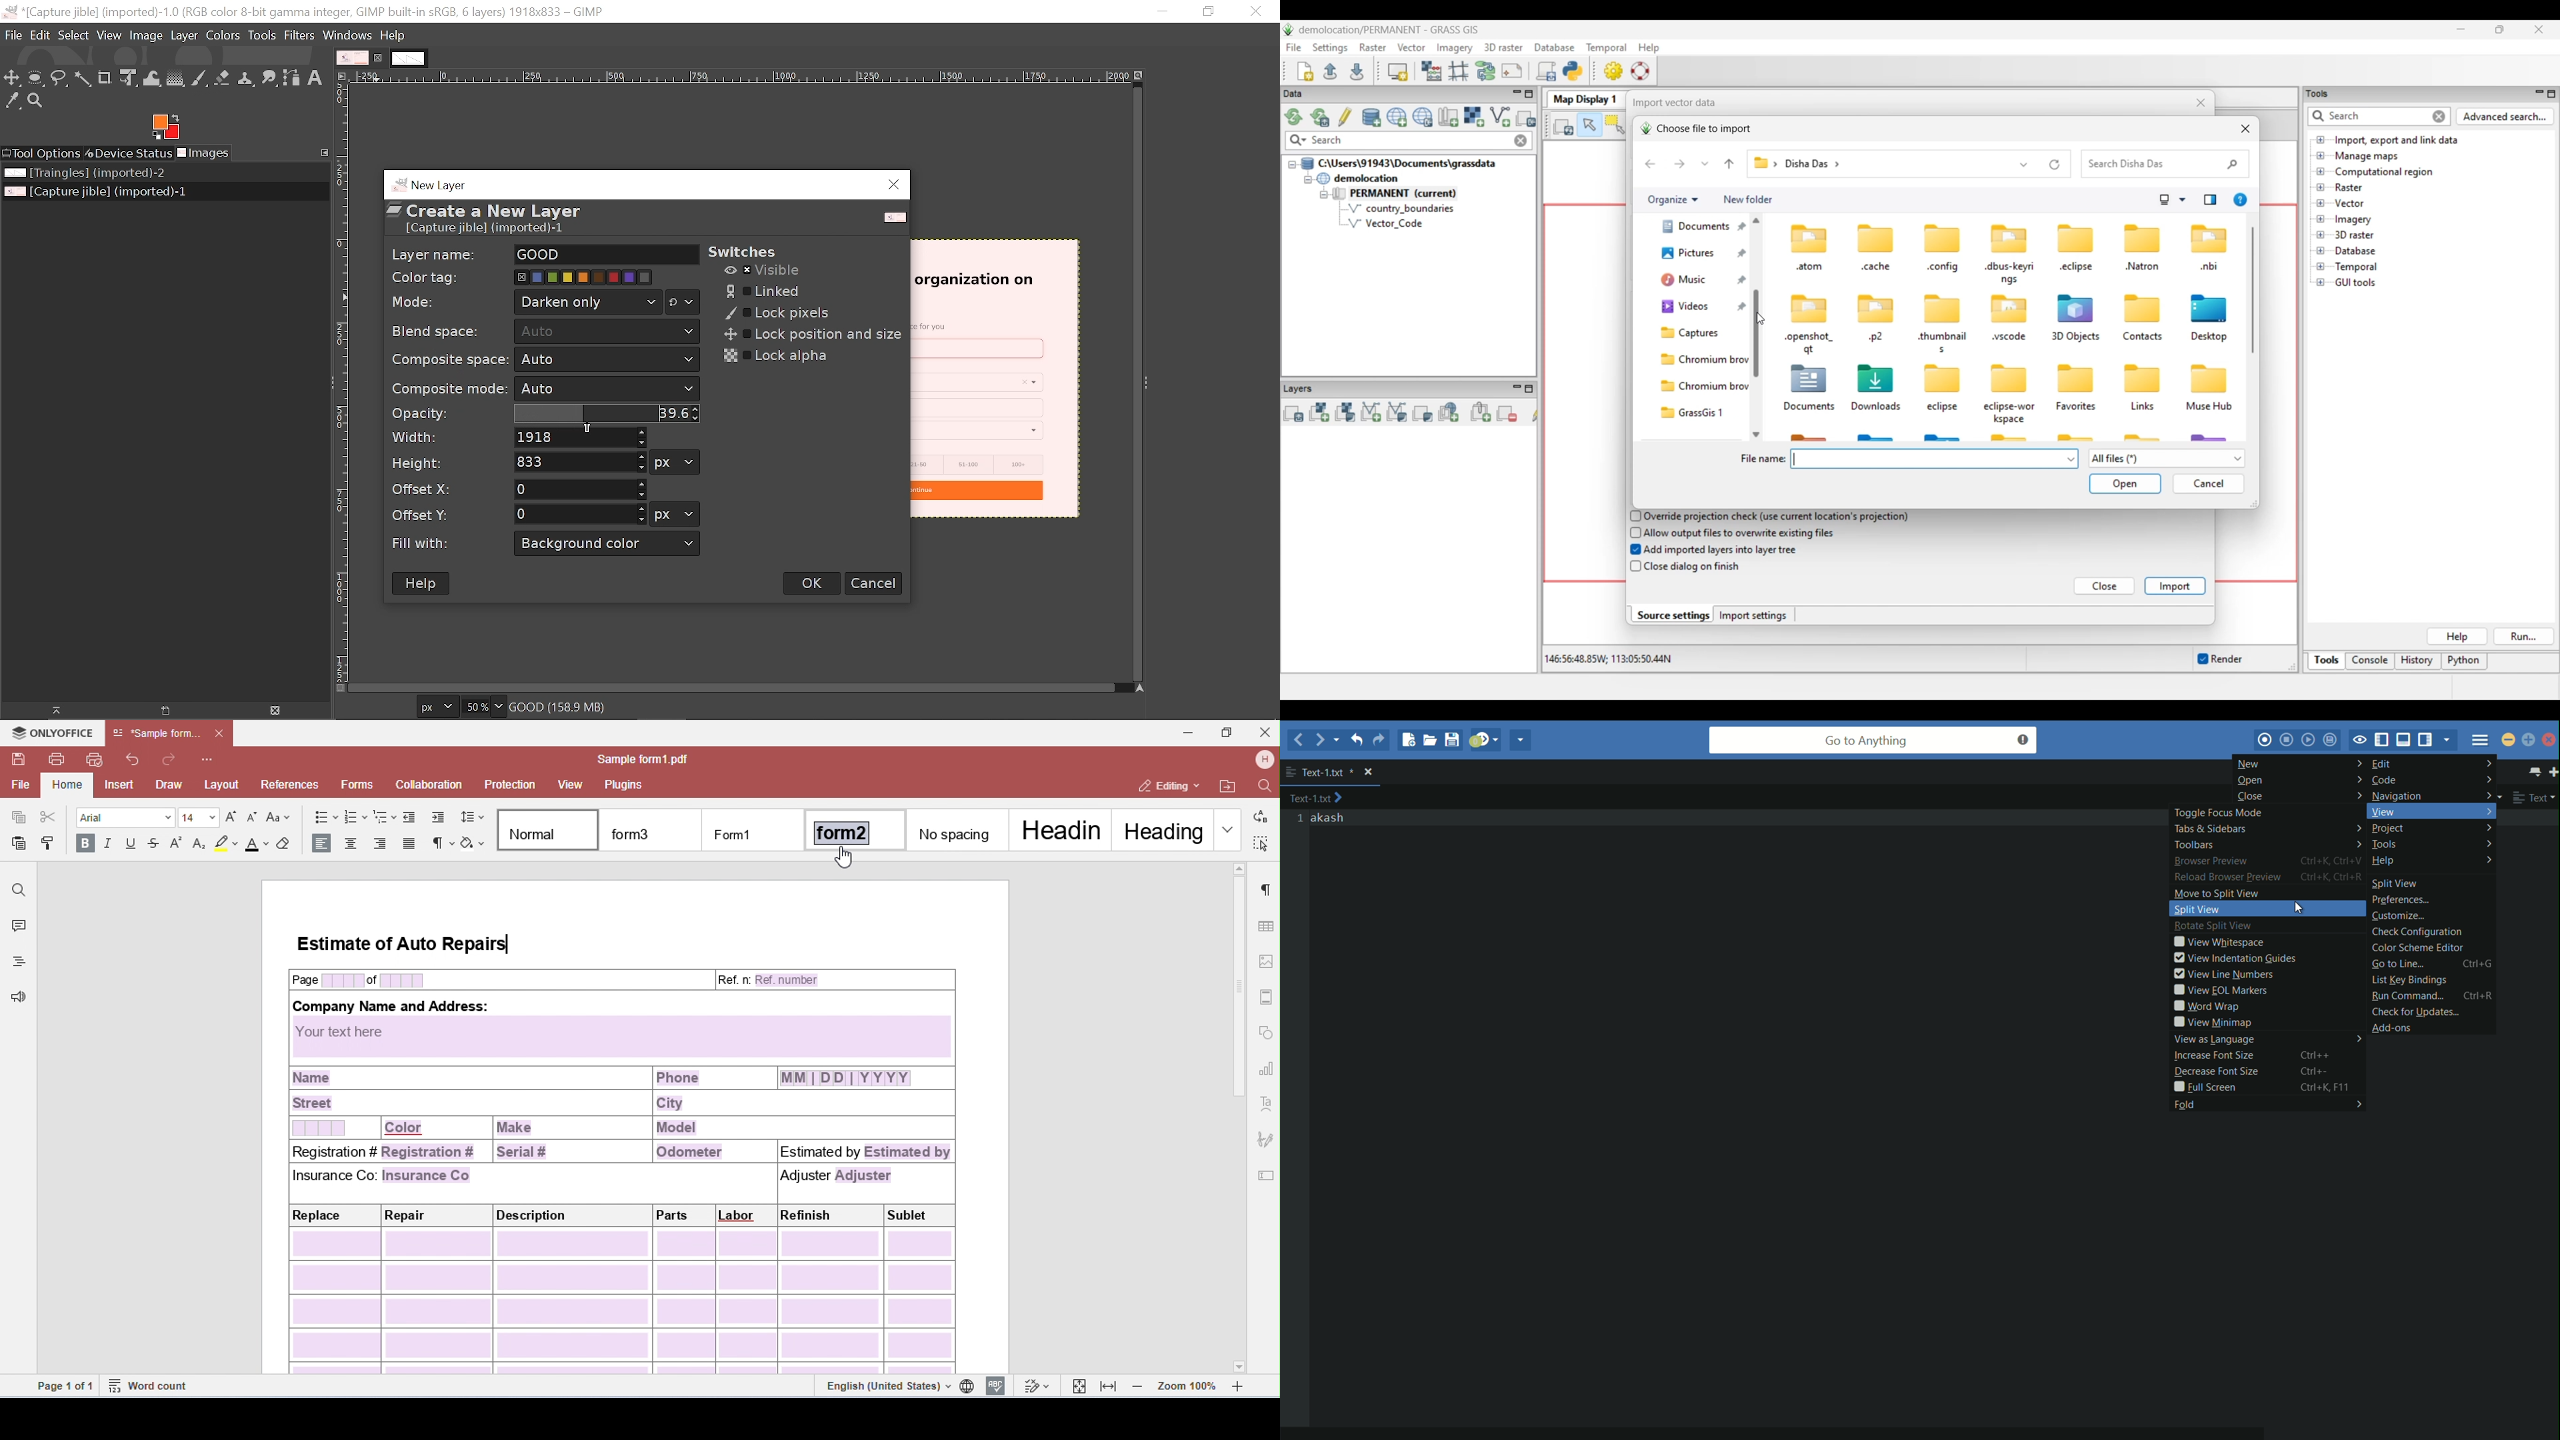  What do you see at coordinates (603, 413) in the screenshot?
I see `Opacity changed` at bounding box center [603, 413].